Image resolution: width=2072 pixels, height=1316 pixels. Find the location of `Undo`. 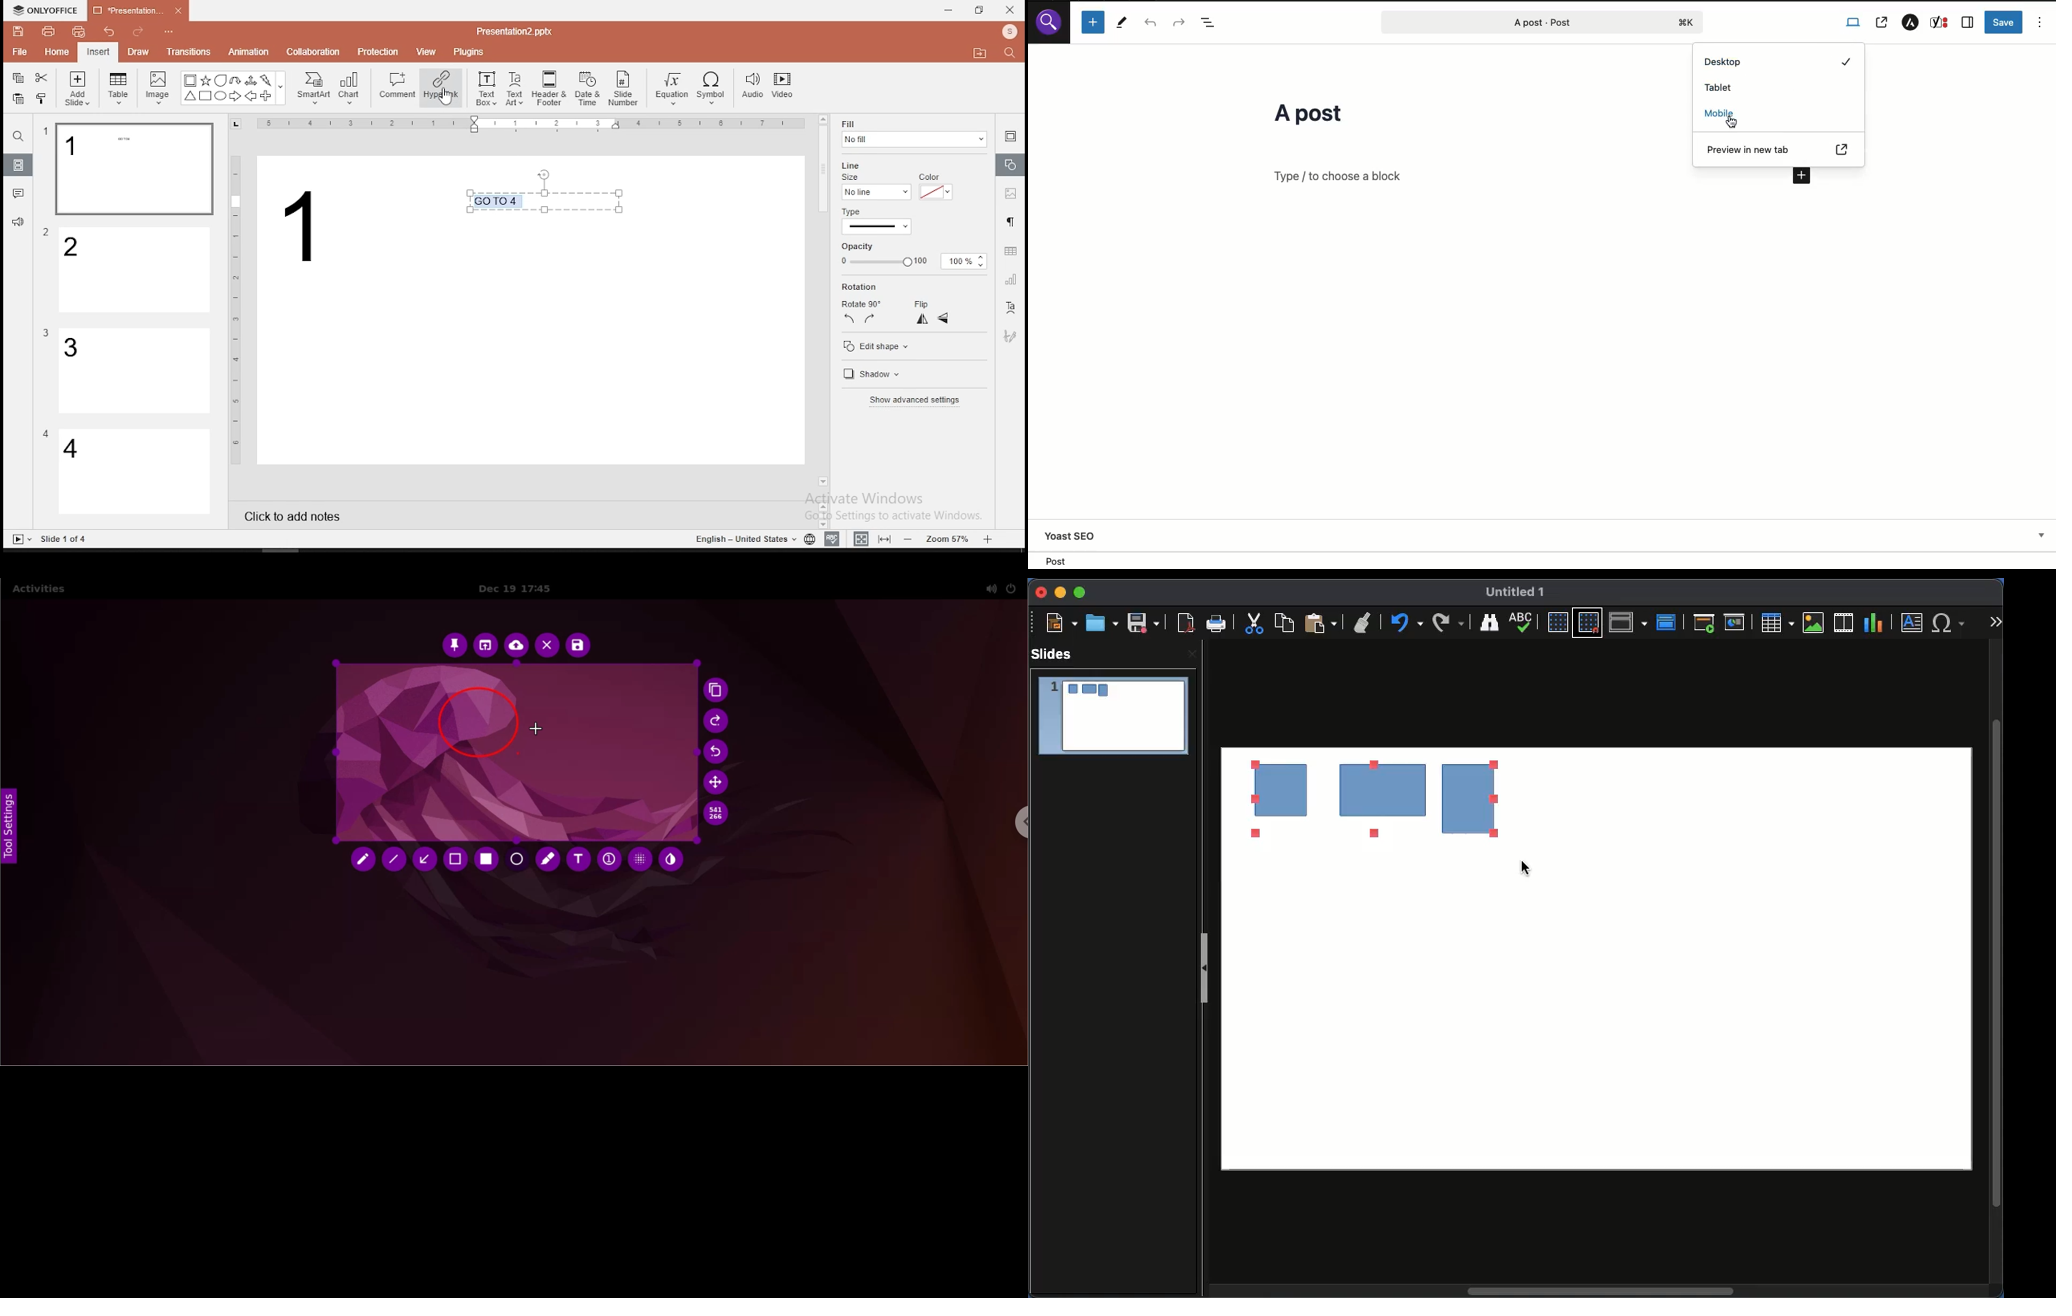

Undo is located at coordinates (1150, 22).